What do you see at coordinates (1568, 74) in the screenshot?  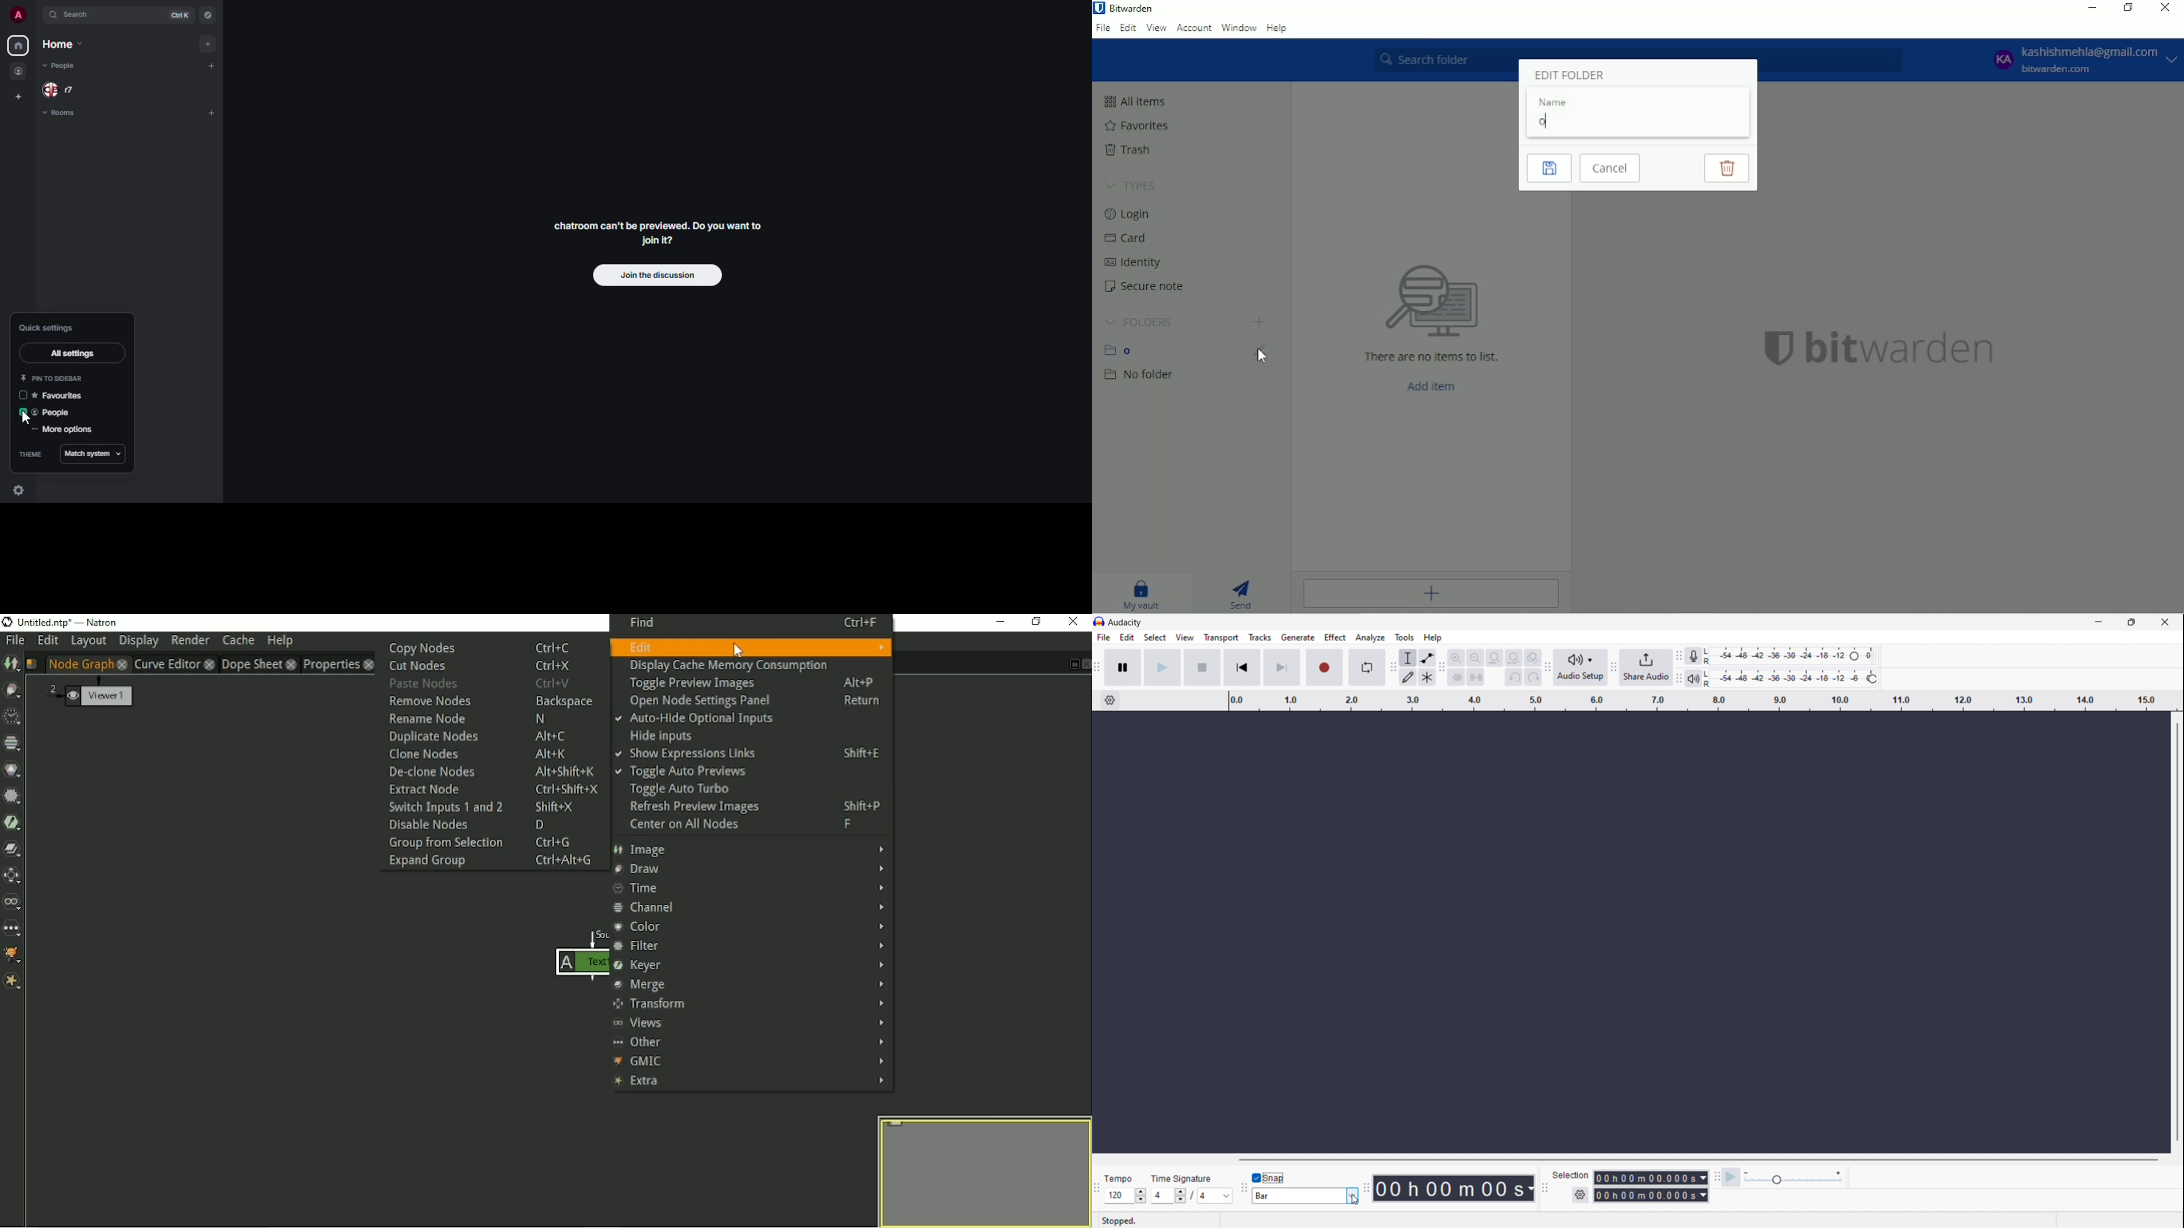 I see `EDIT FOLDER` at bounding box center [1568, 74].